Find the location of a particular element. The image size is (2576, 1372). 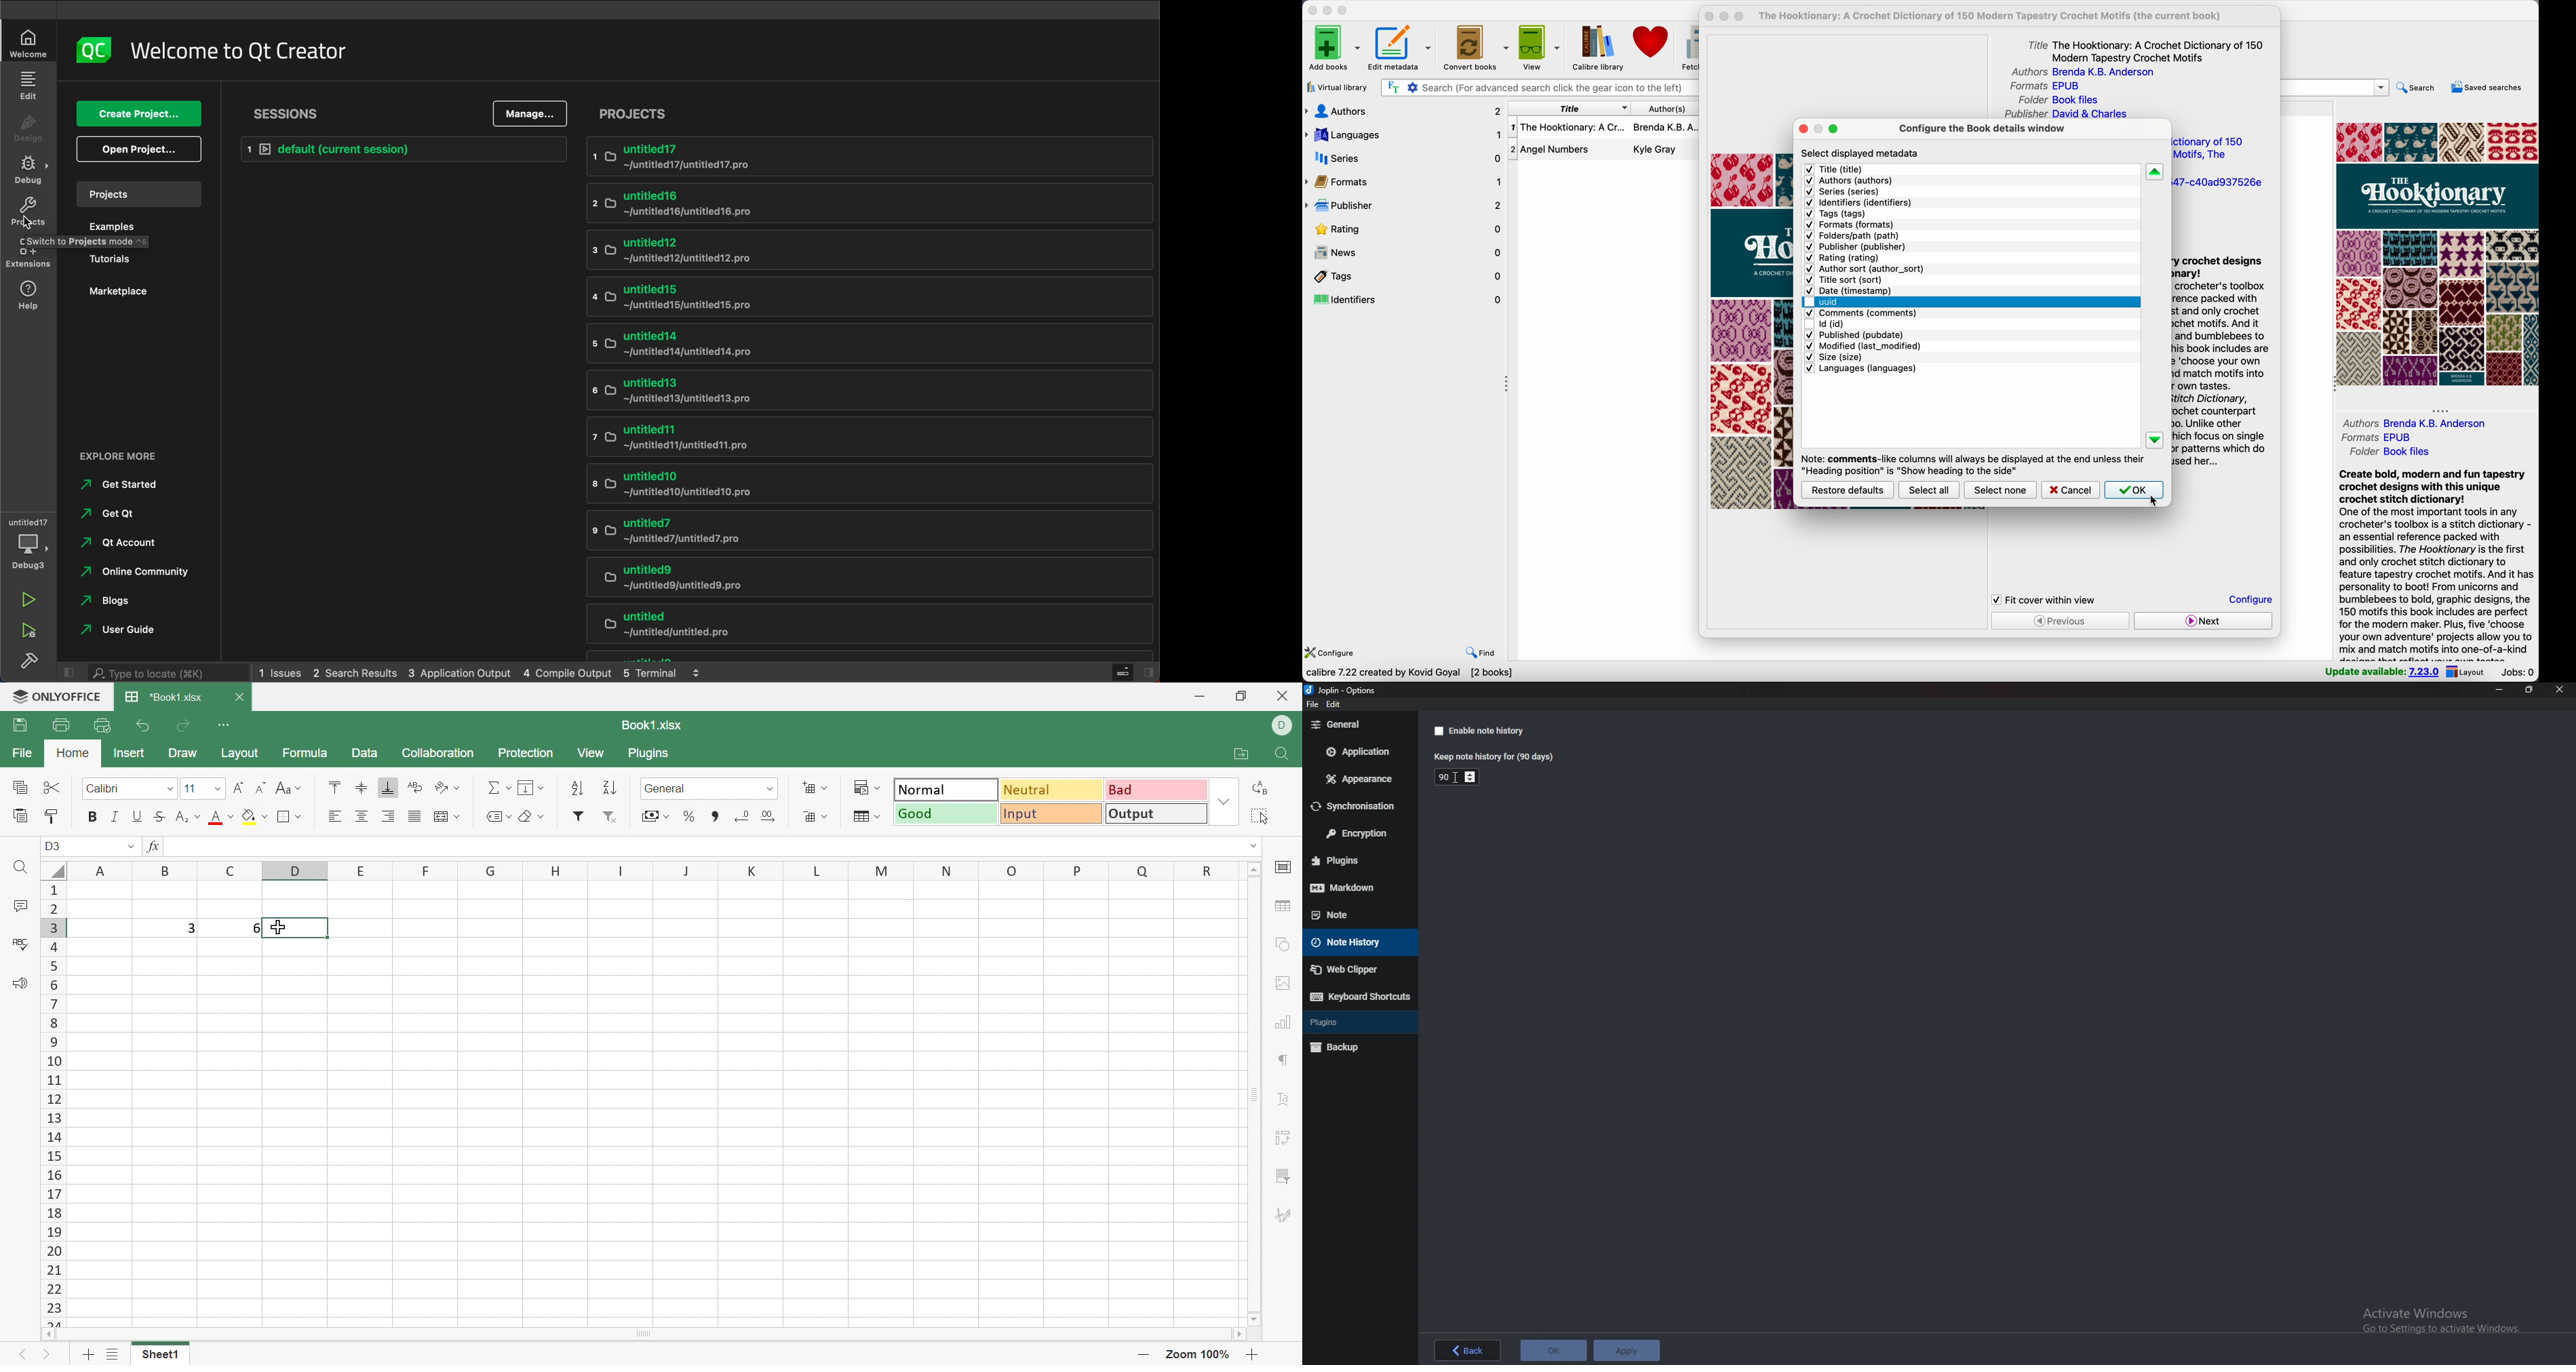

Book1.xlsx is located at coordinates (650, 724).